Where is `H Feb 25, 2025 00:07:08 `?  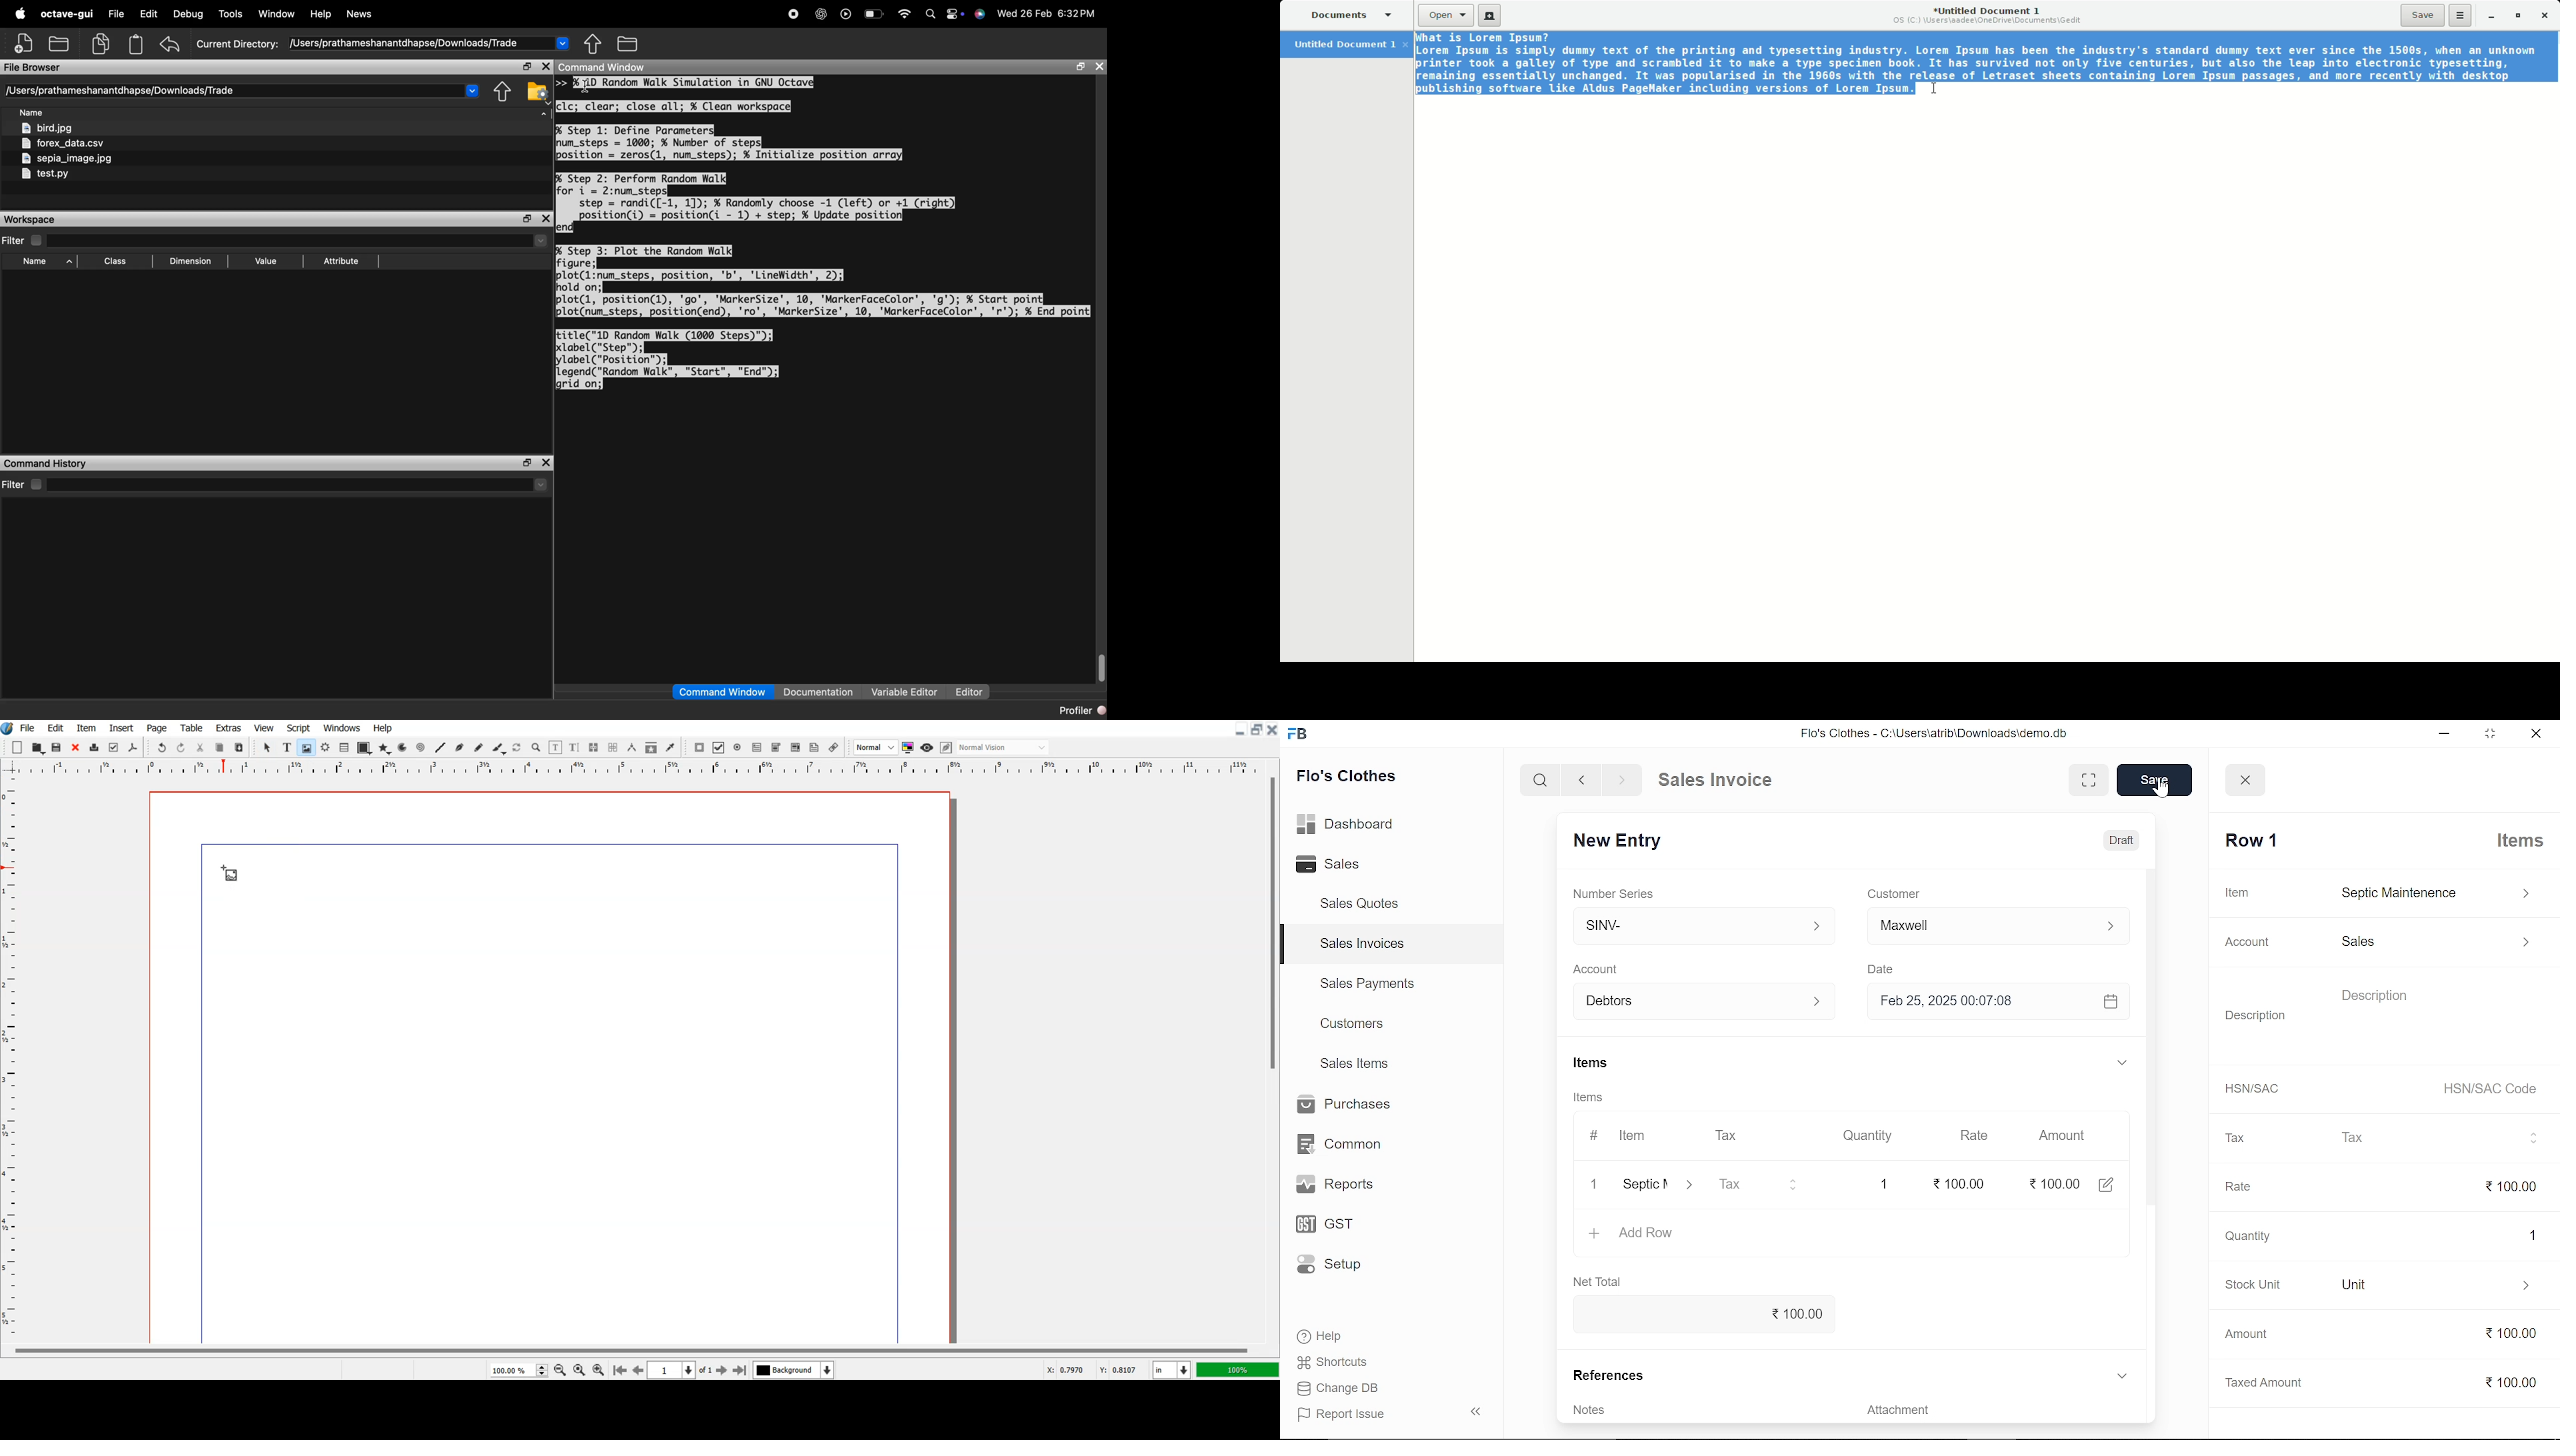
H Feb 25, 2025 00:07:08  is located at coordinates (1970, 1000).